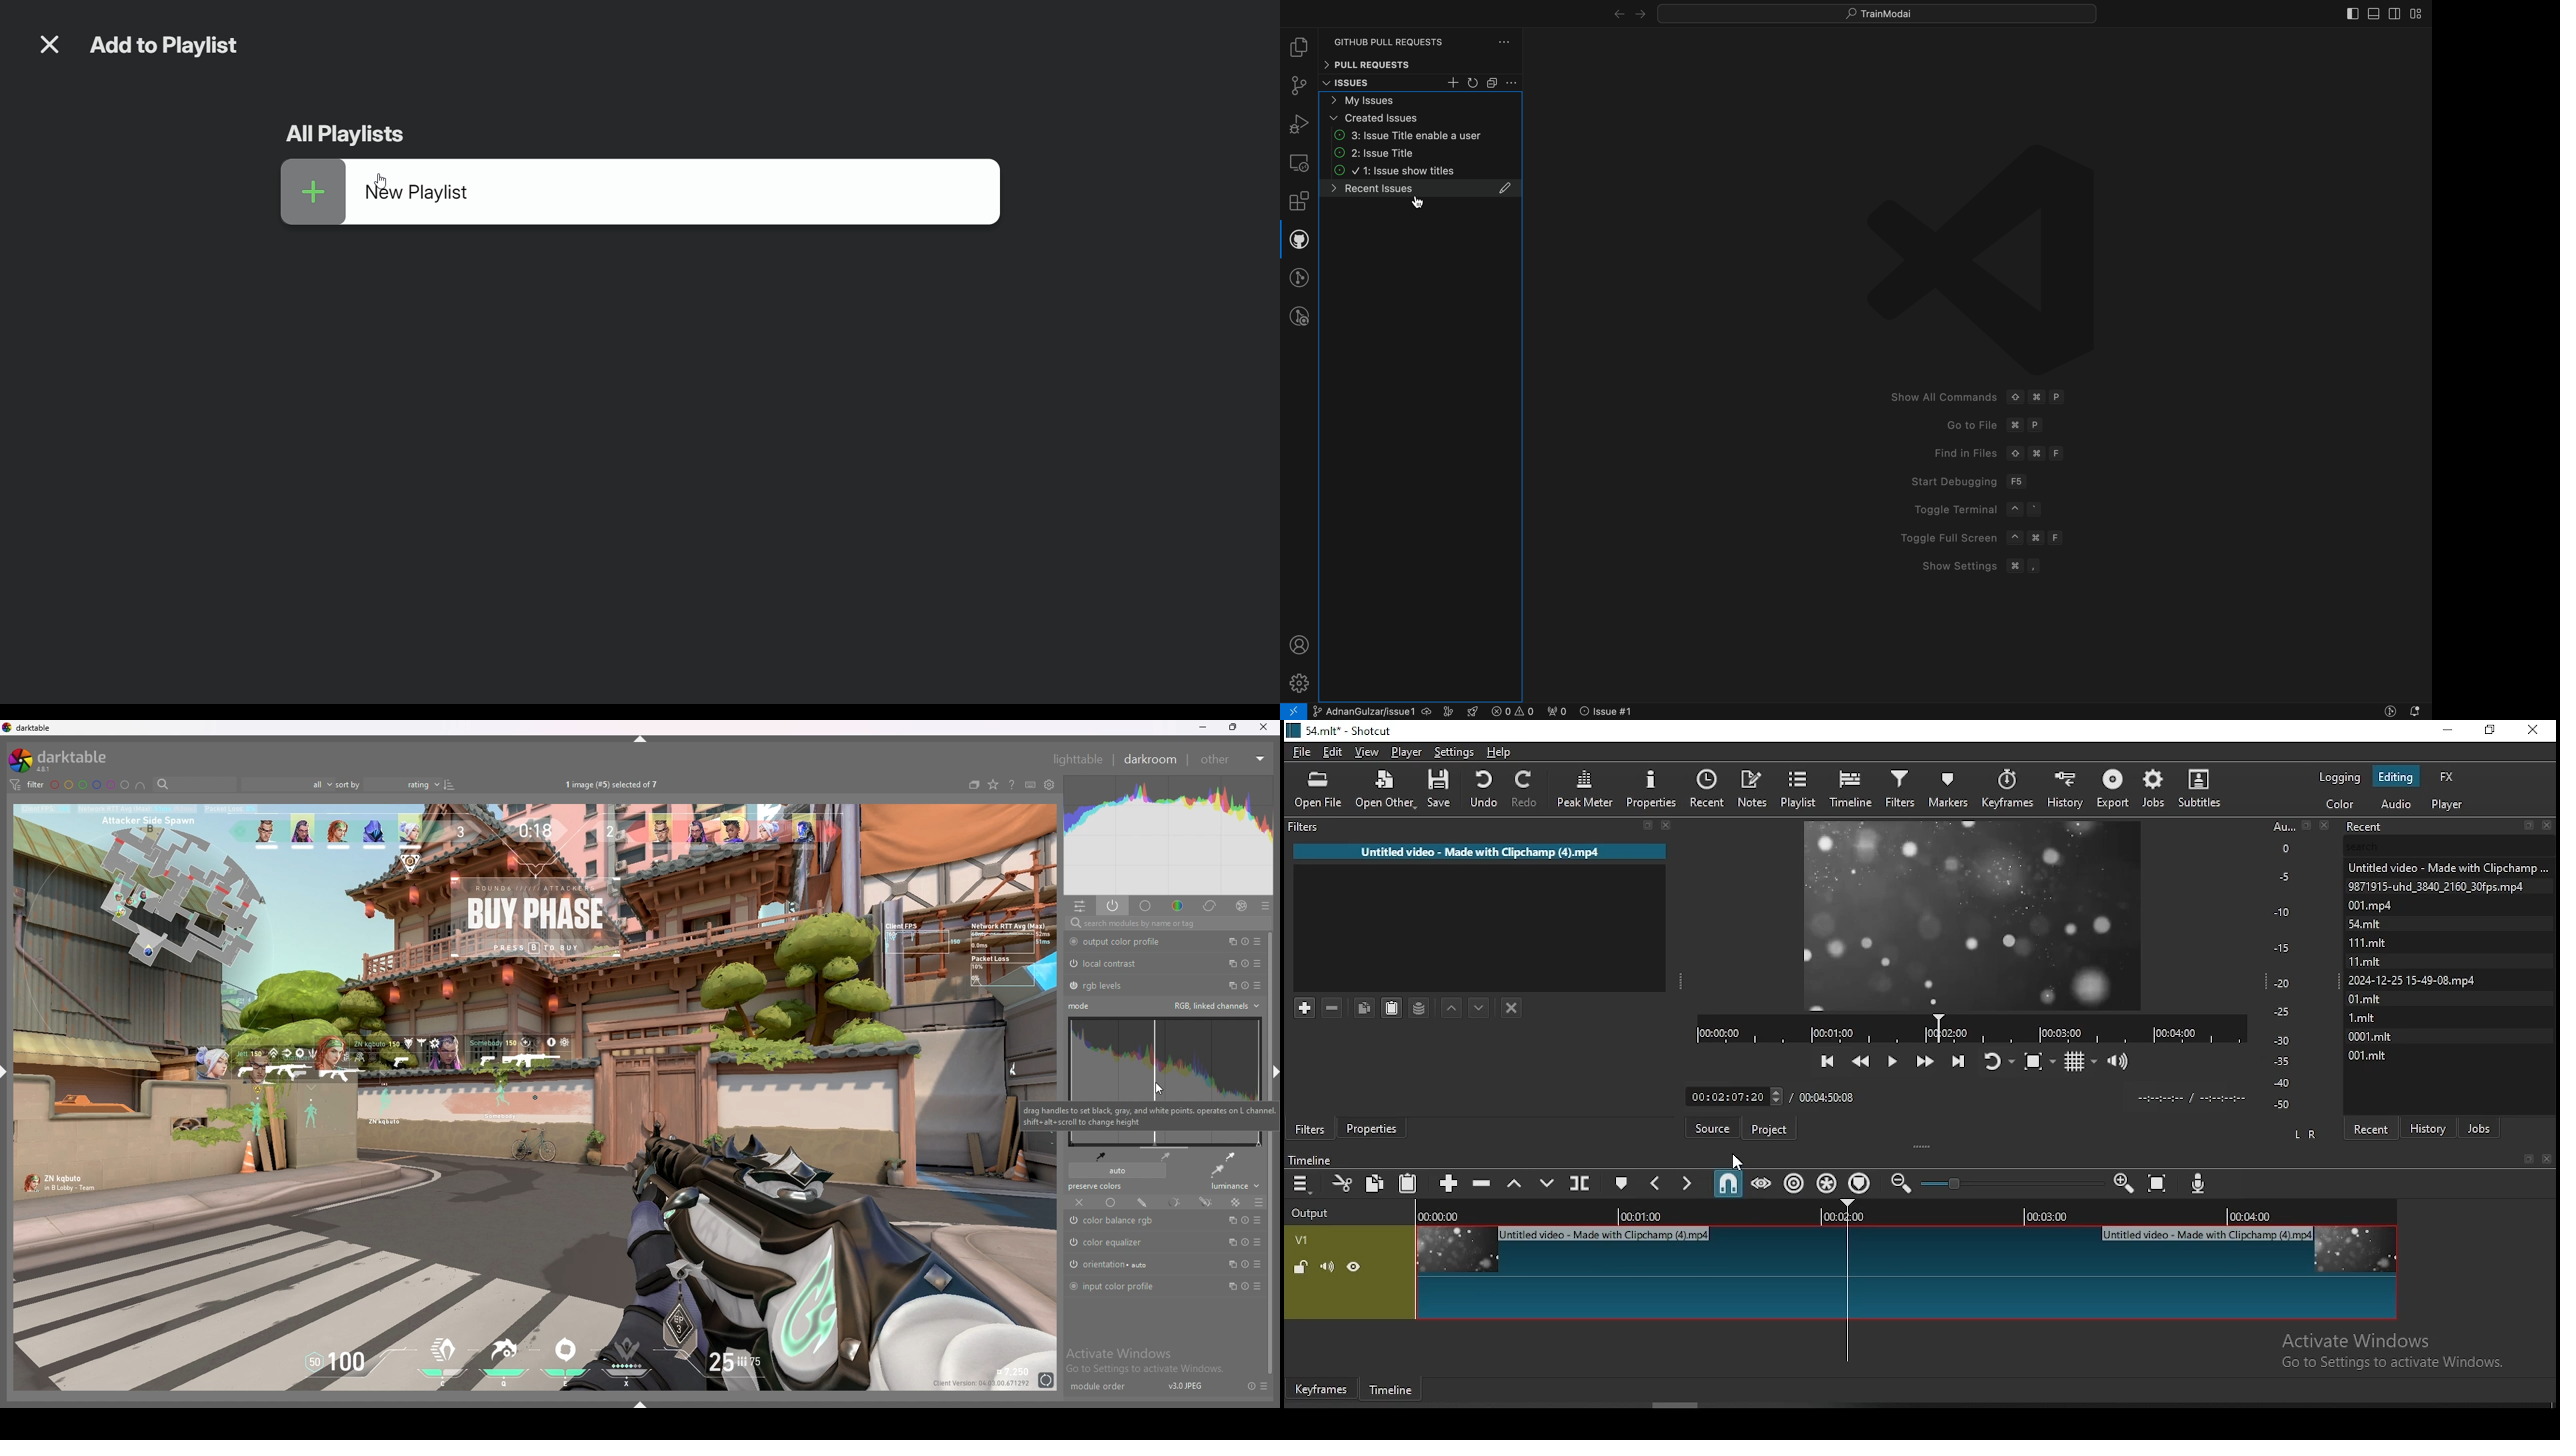 Image resolution: width=2576 pixels, height=1456 pixels. Describe the element at coordinates (2122, 1184) in the screenshot. I see `zoom timeline out` at that location.